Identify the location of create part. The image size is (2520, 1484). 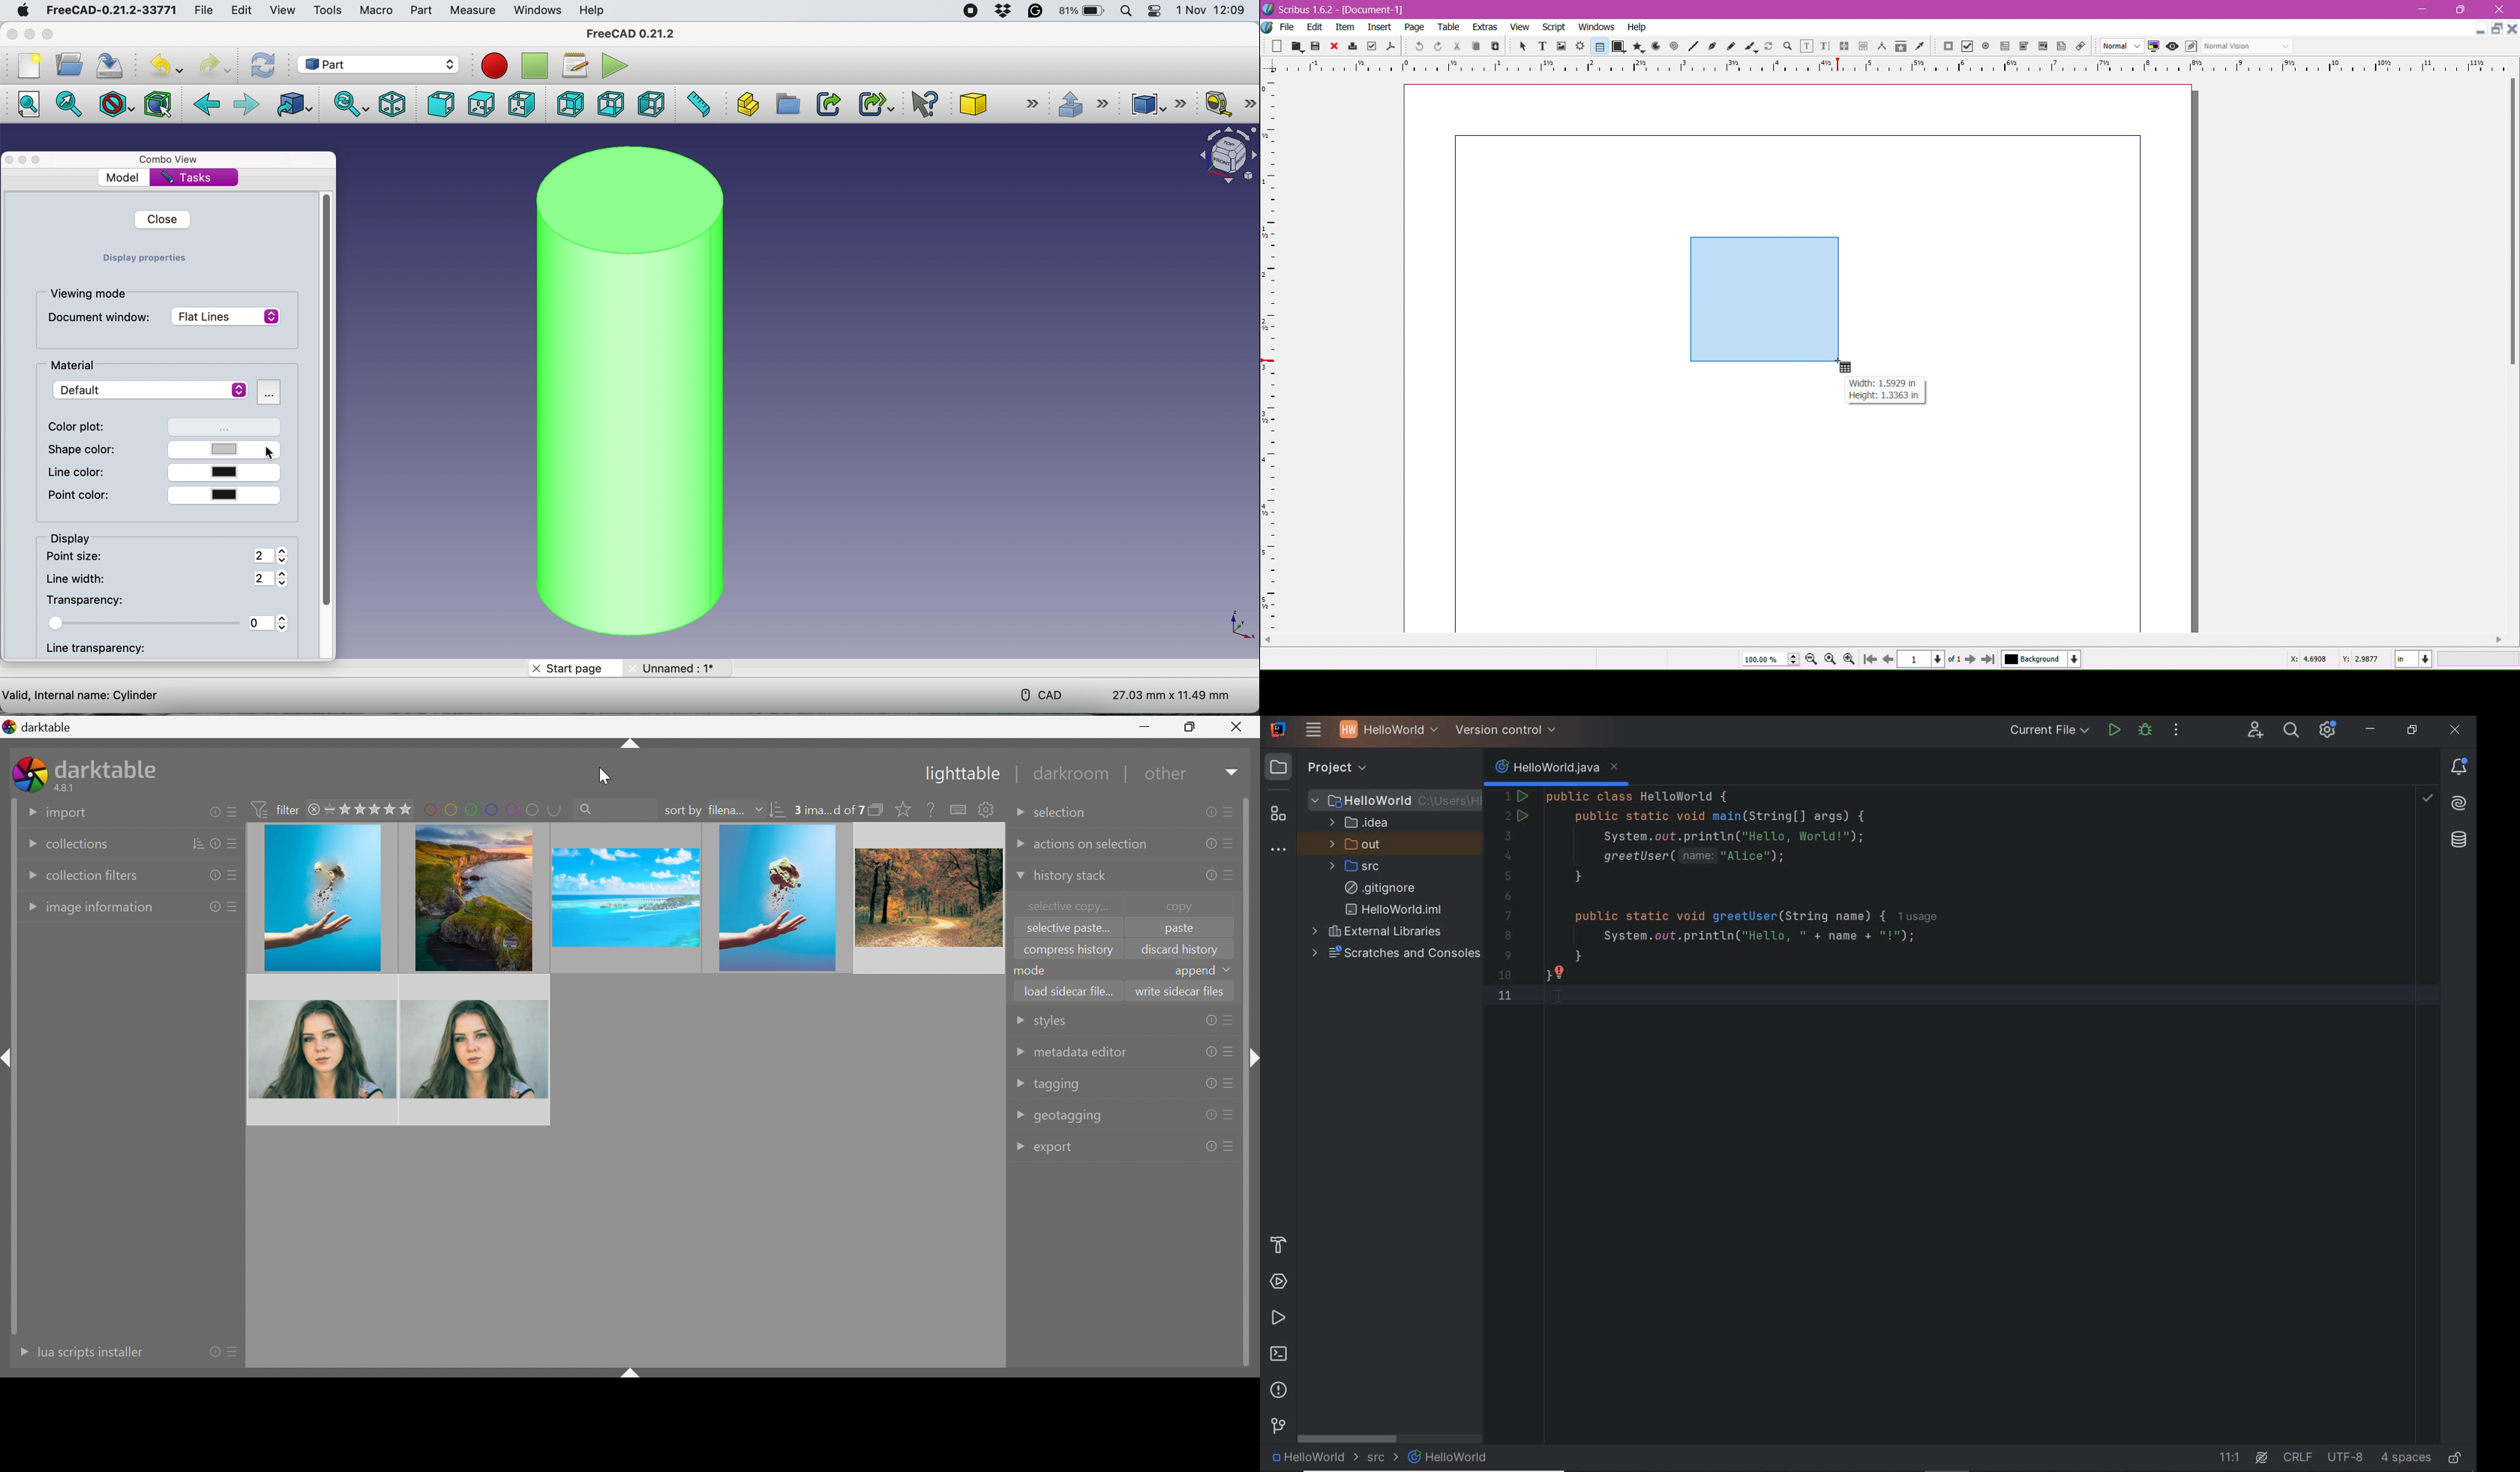
(746, 104).